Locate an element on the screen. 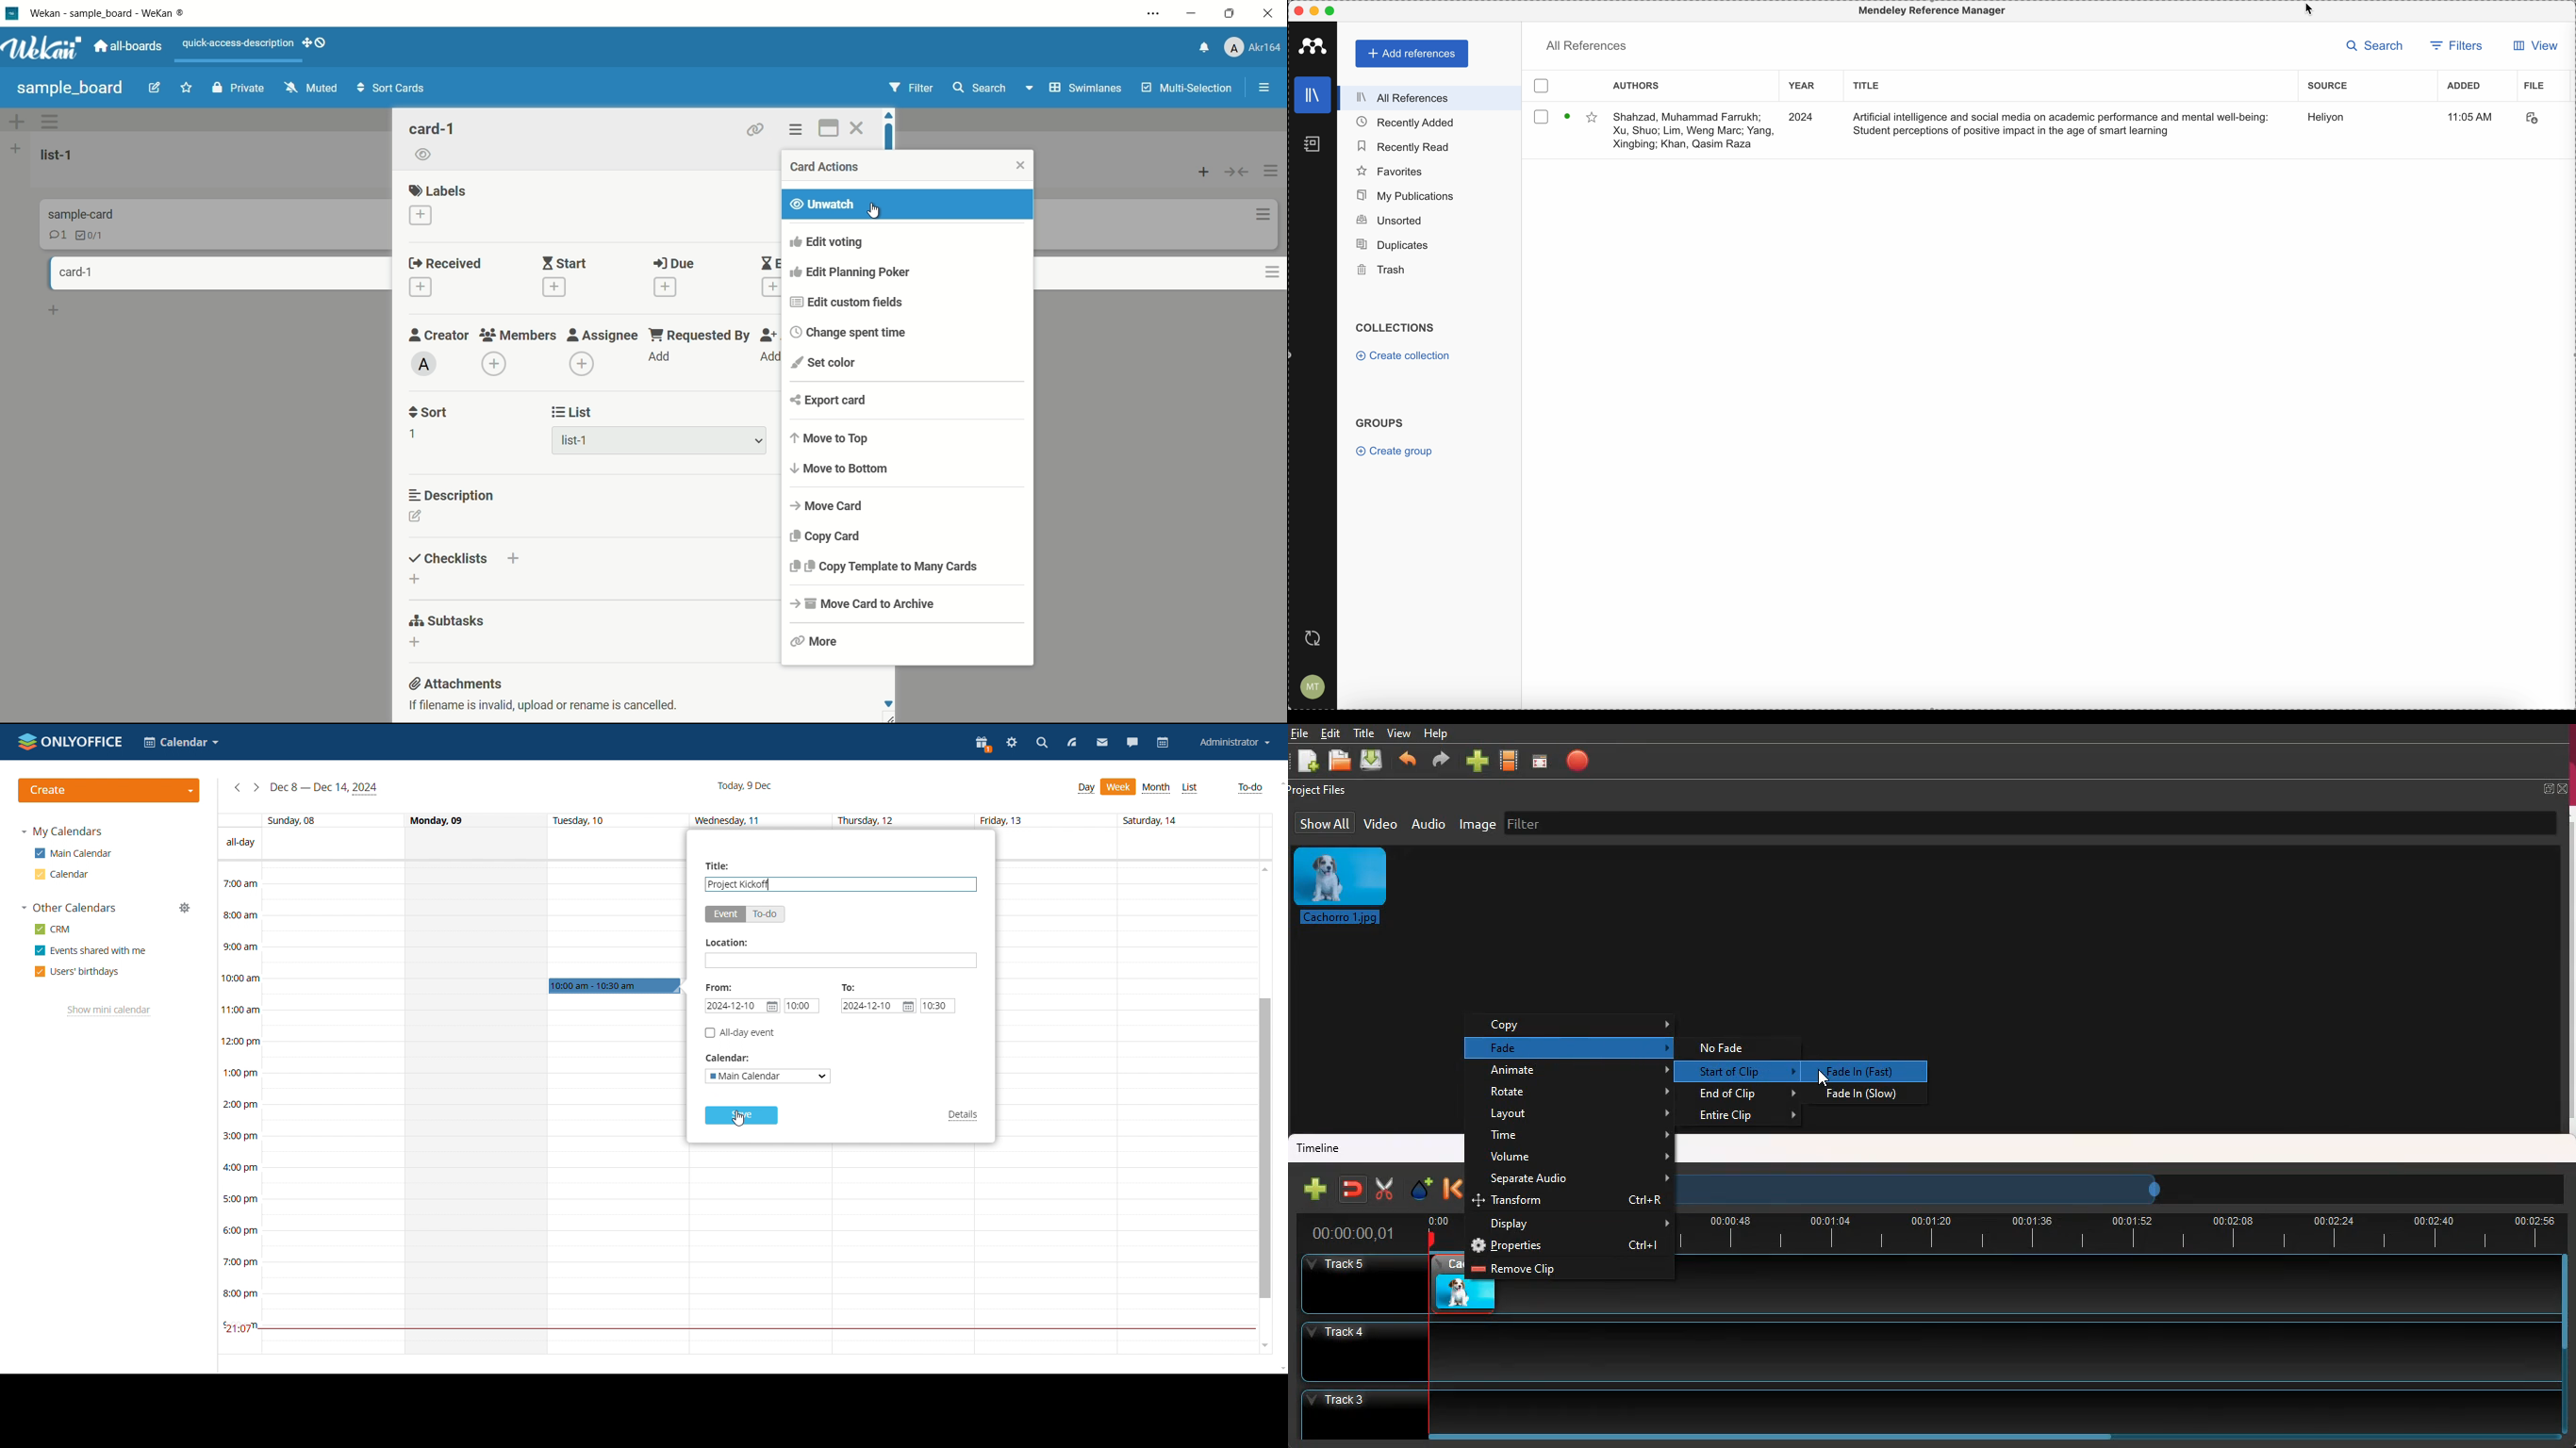 The height and width of the screenshot is (1456, 2576). assignee is located at coordinates (604, 336).